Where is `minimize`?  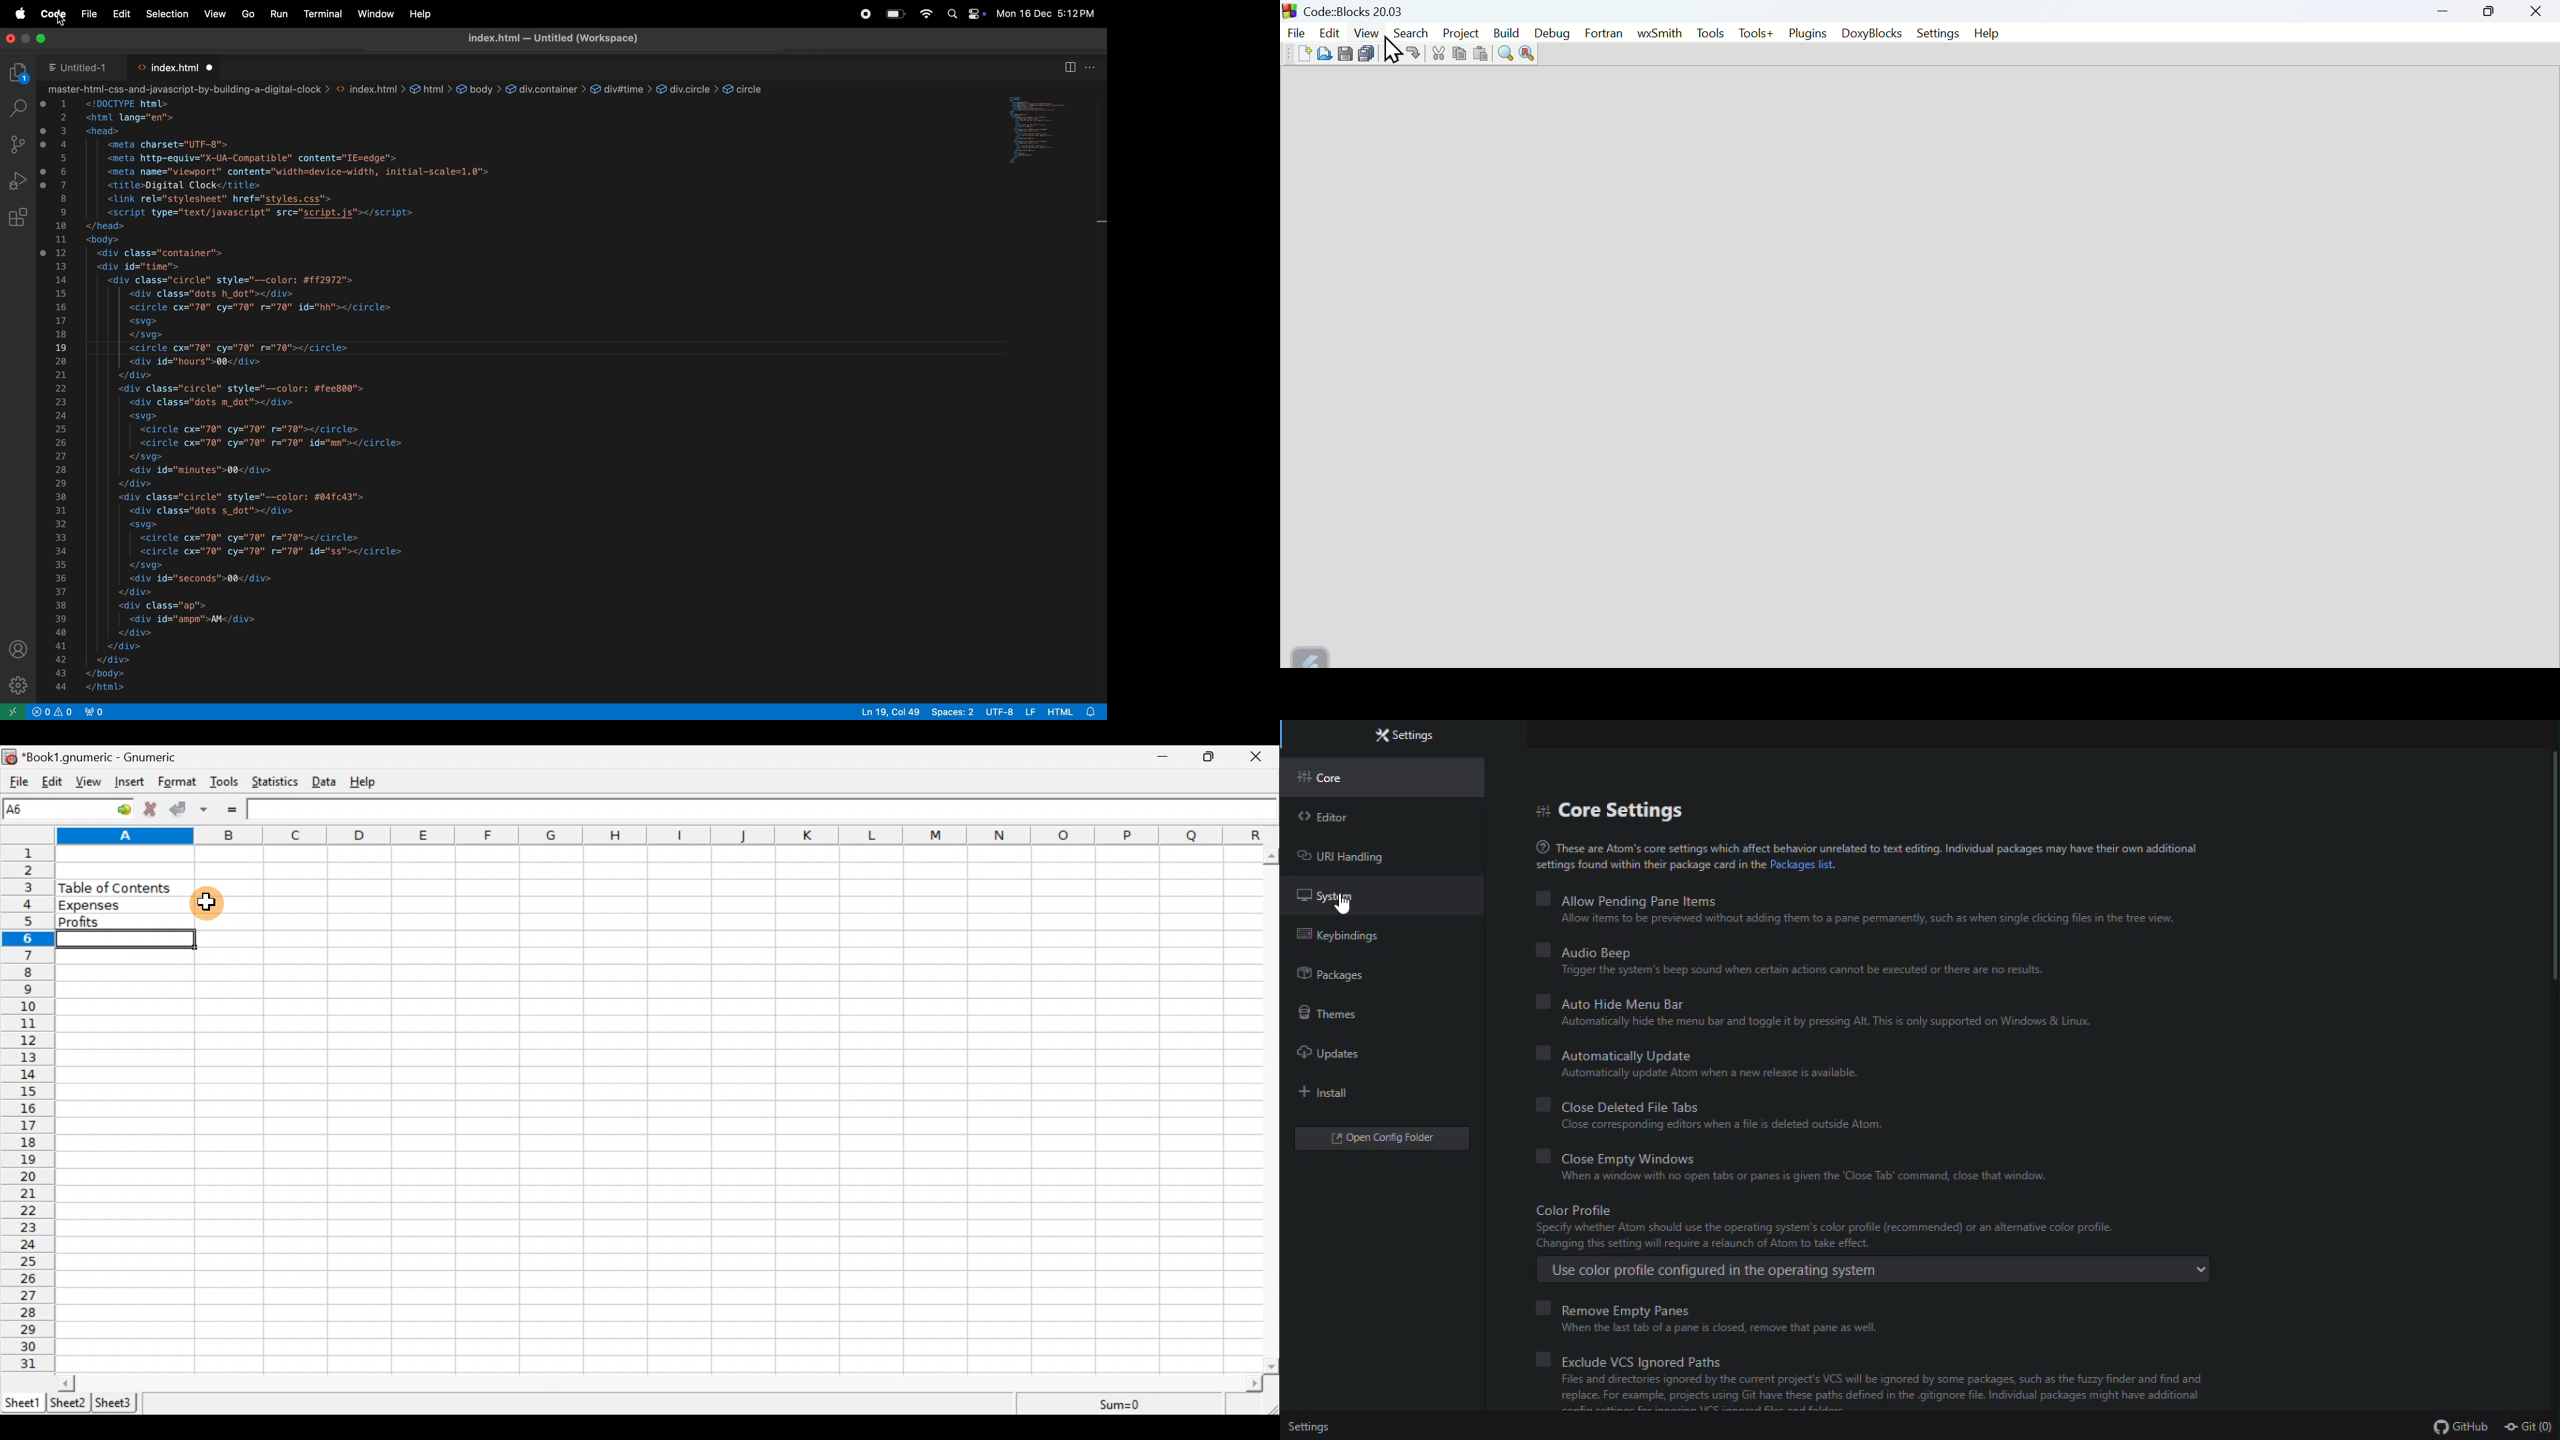 minimize is located at coordinates (2445, 11).